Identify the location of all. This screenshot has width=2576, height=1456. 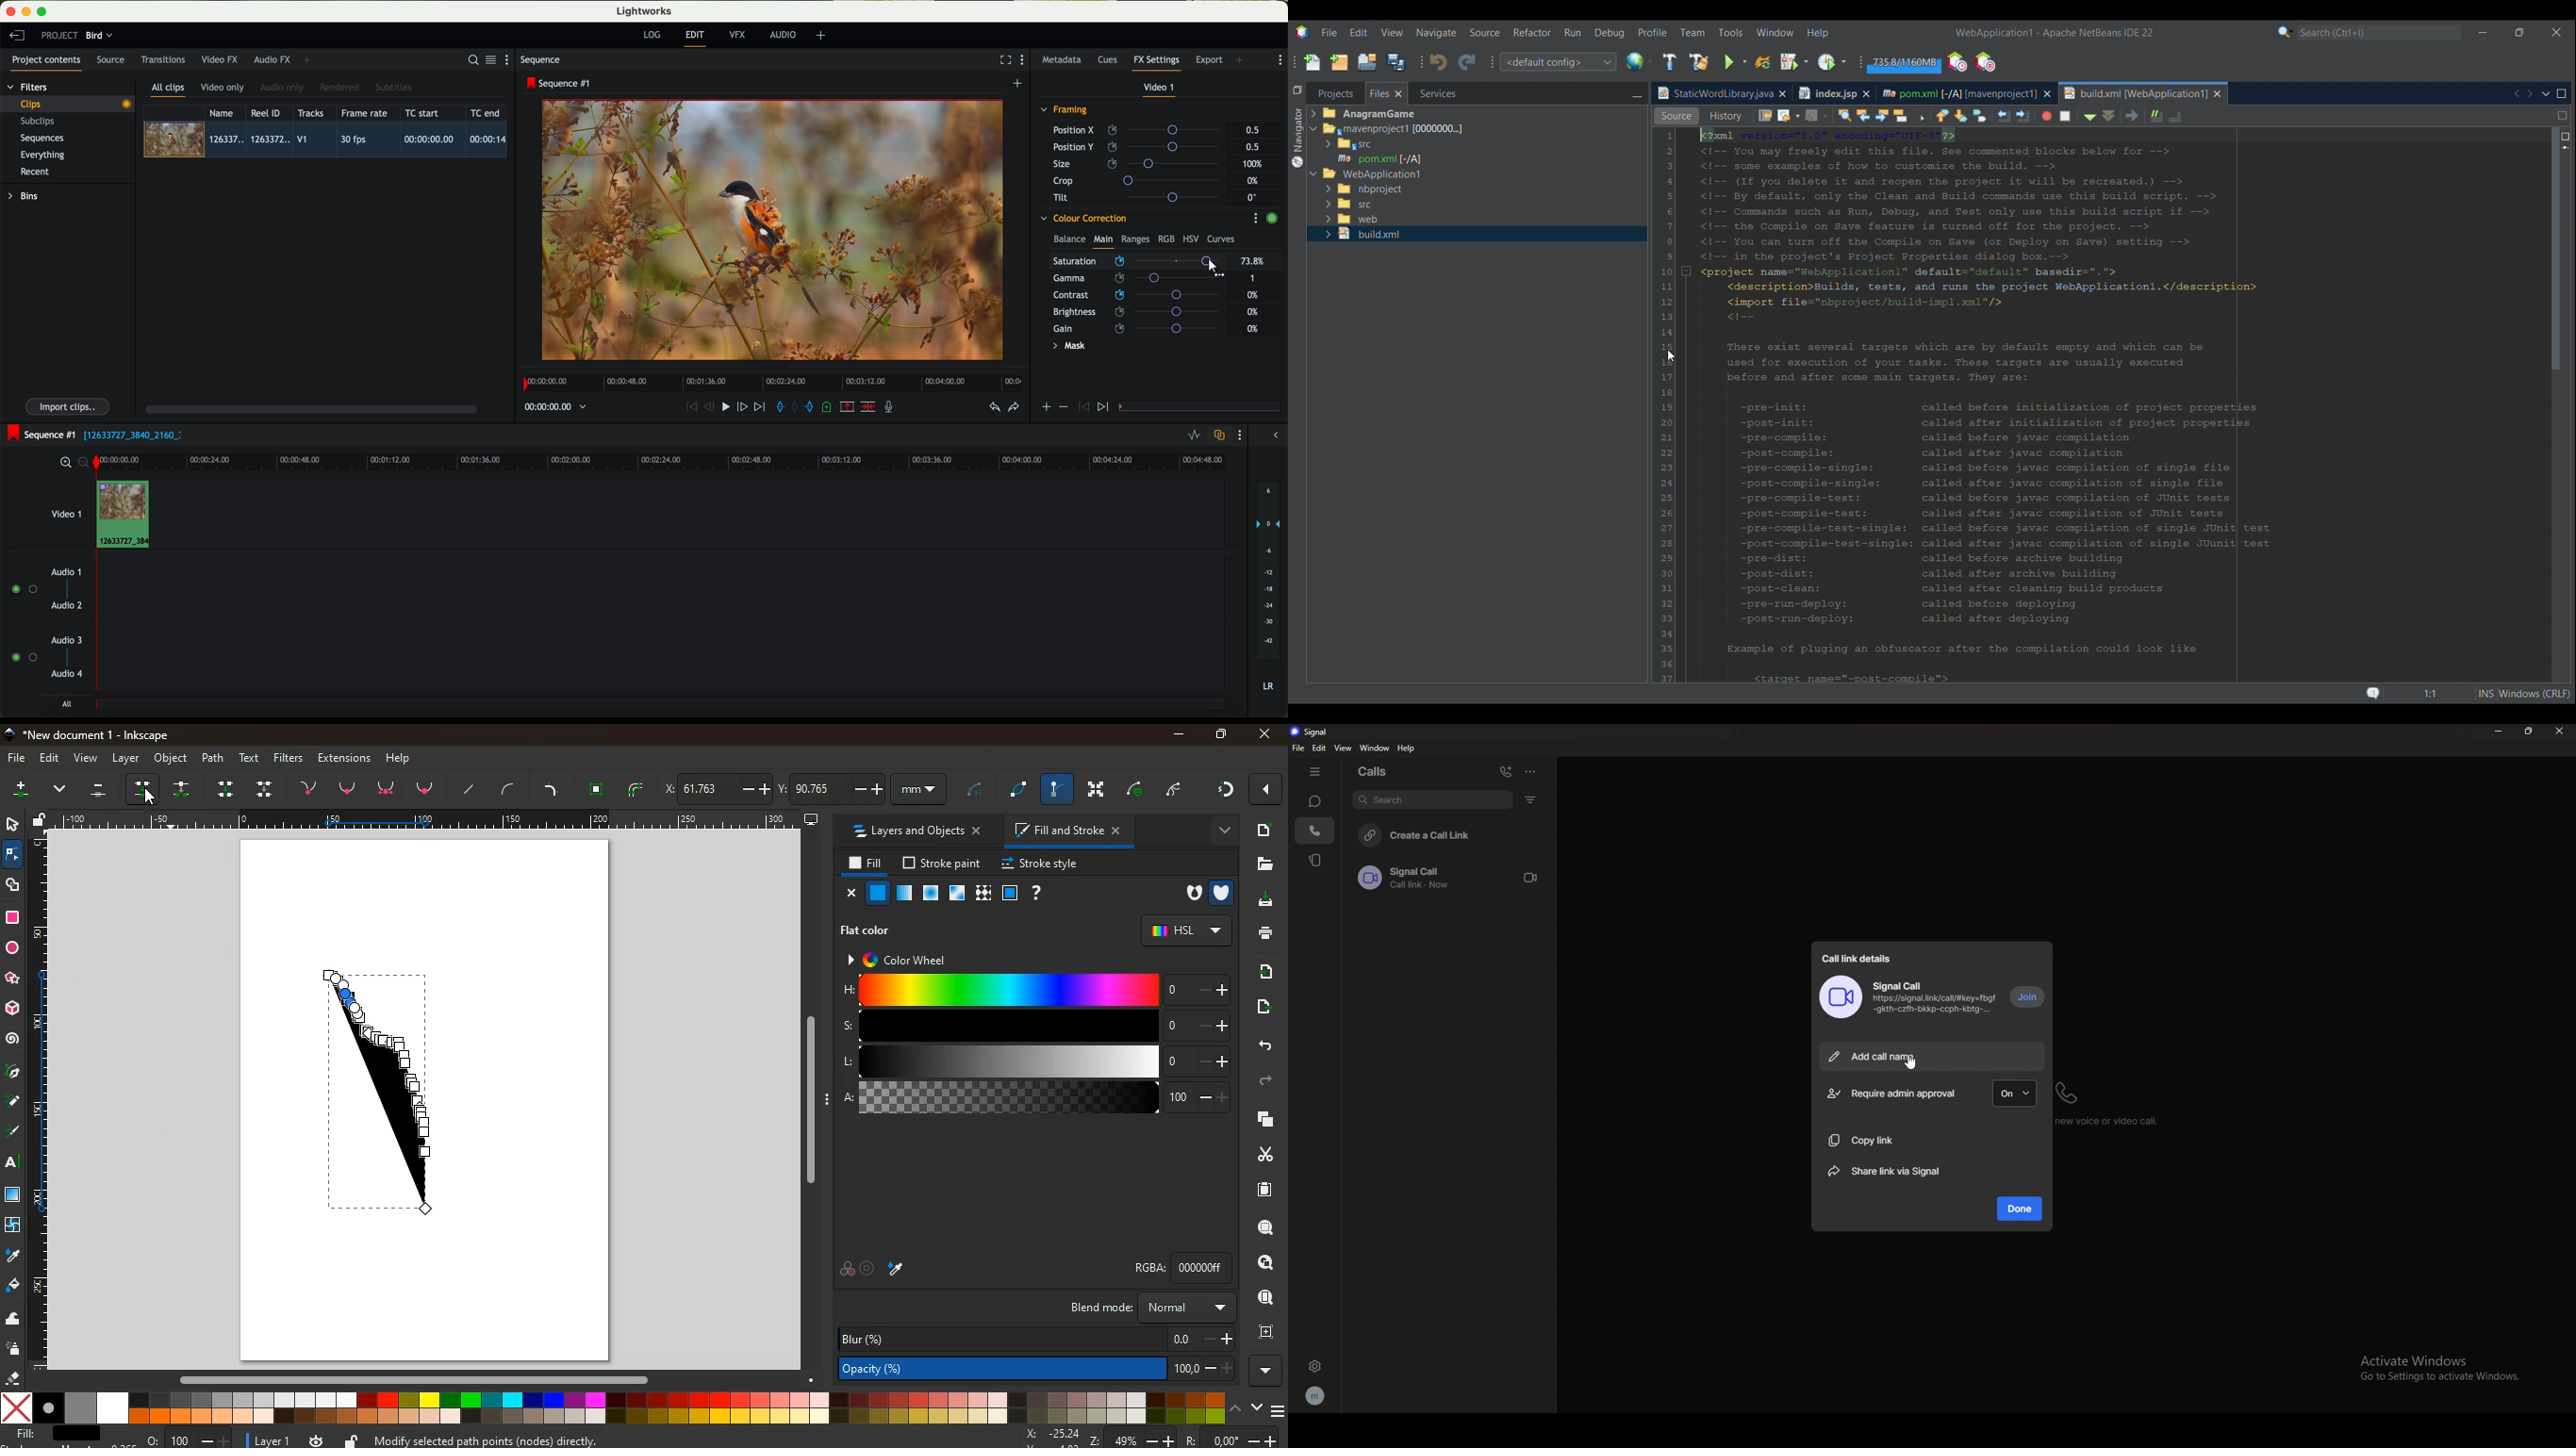
(66, 704).